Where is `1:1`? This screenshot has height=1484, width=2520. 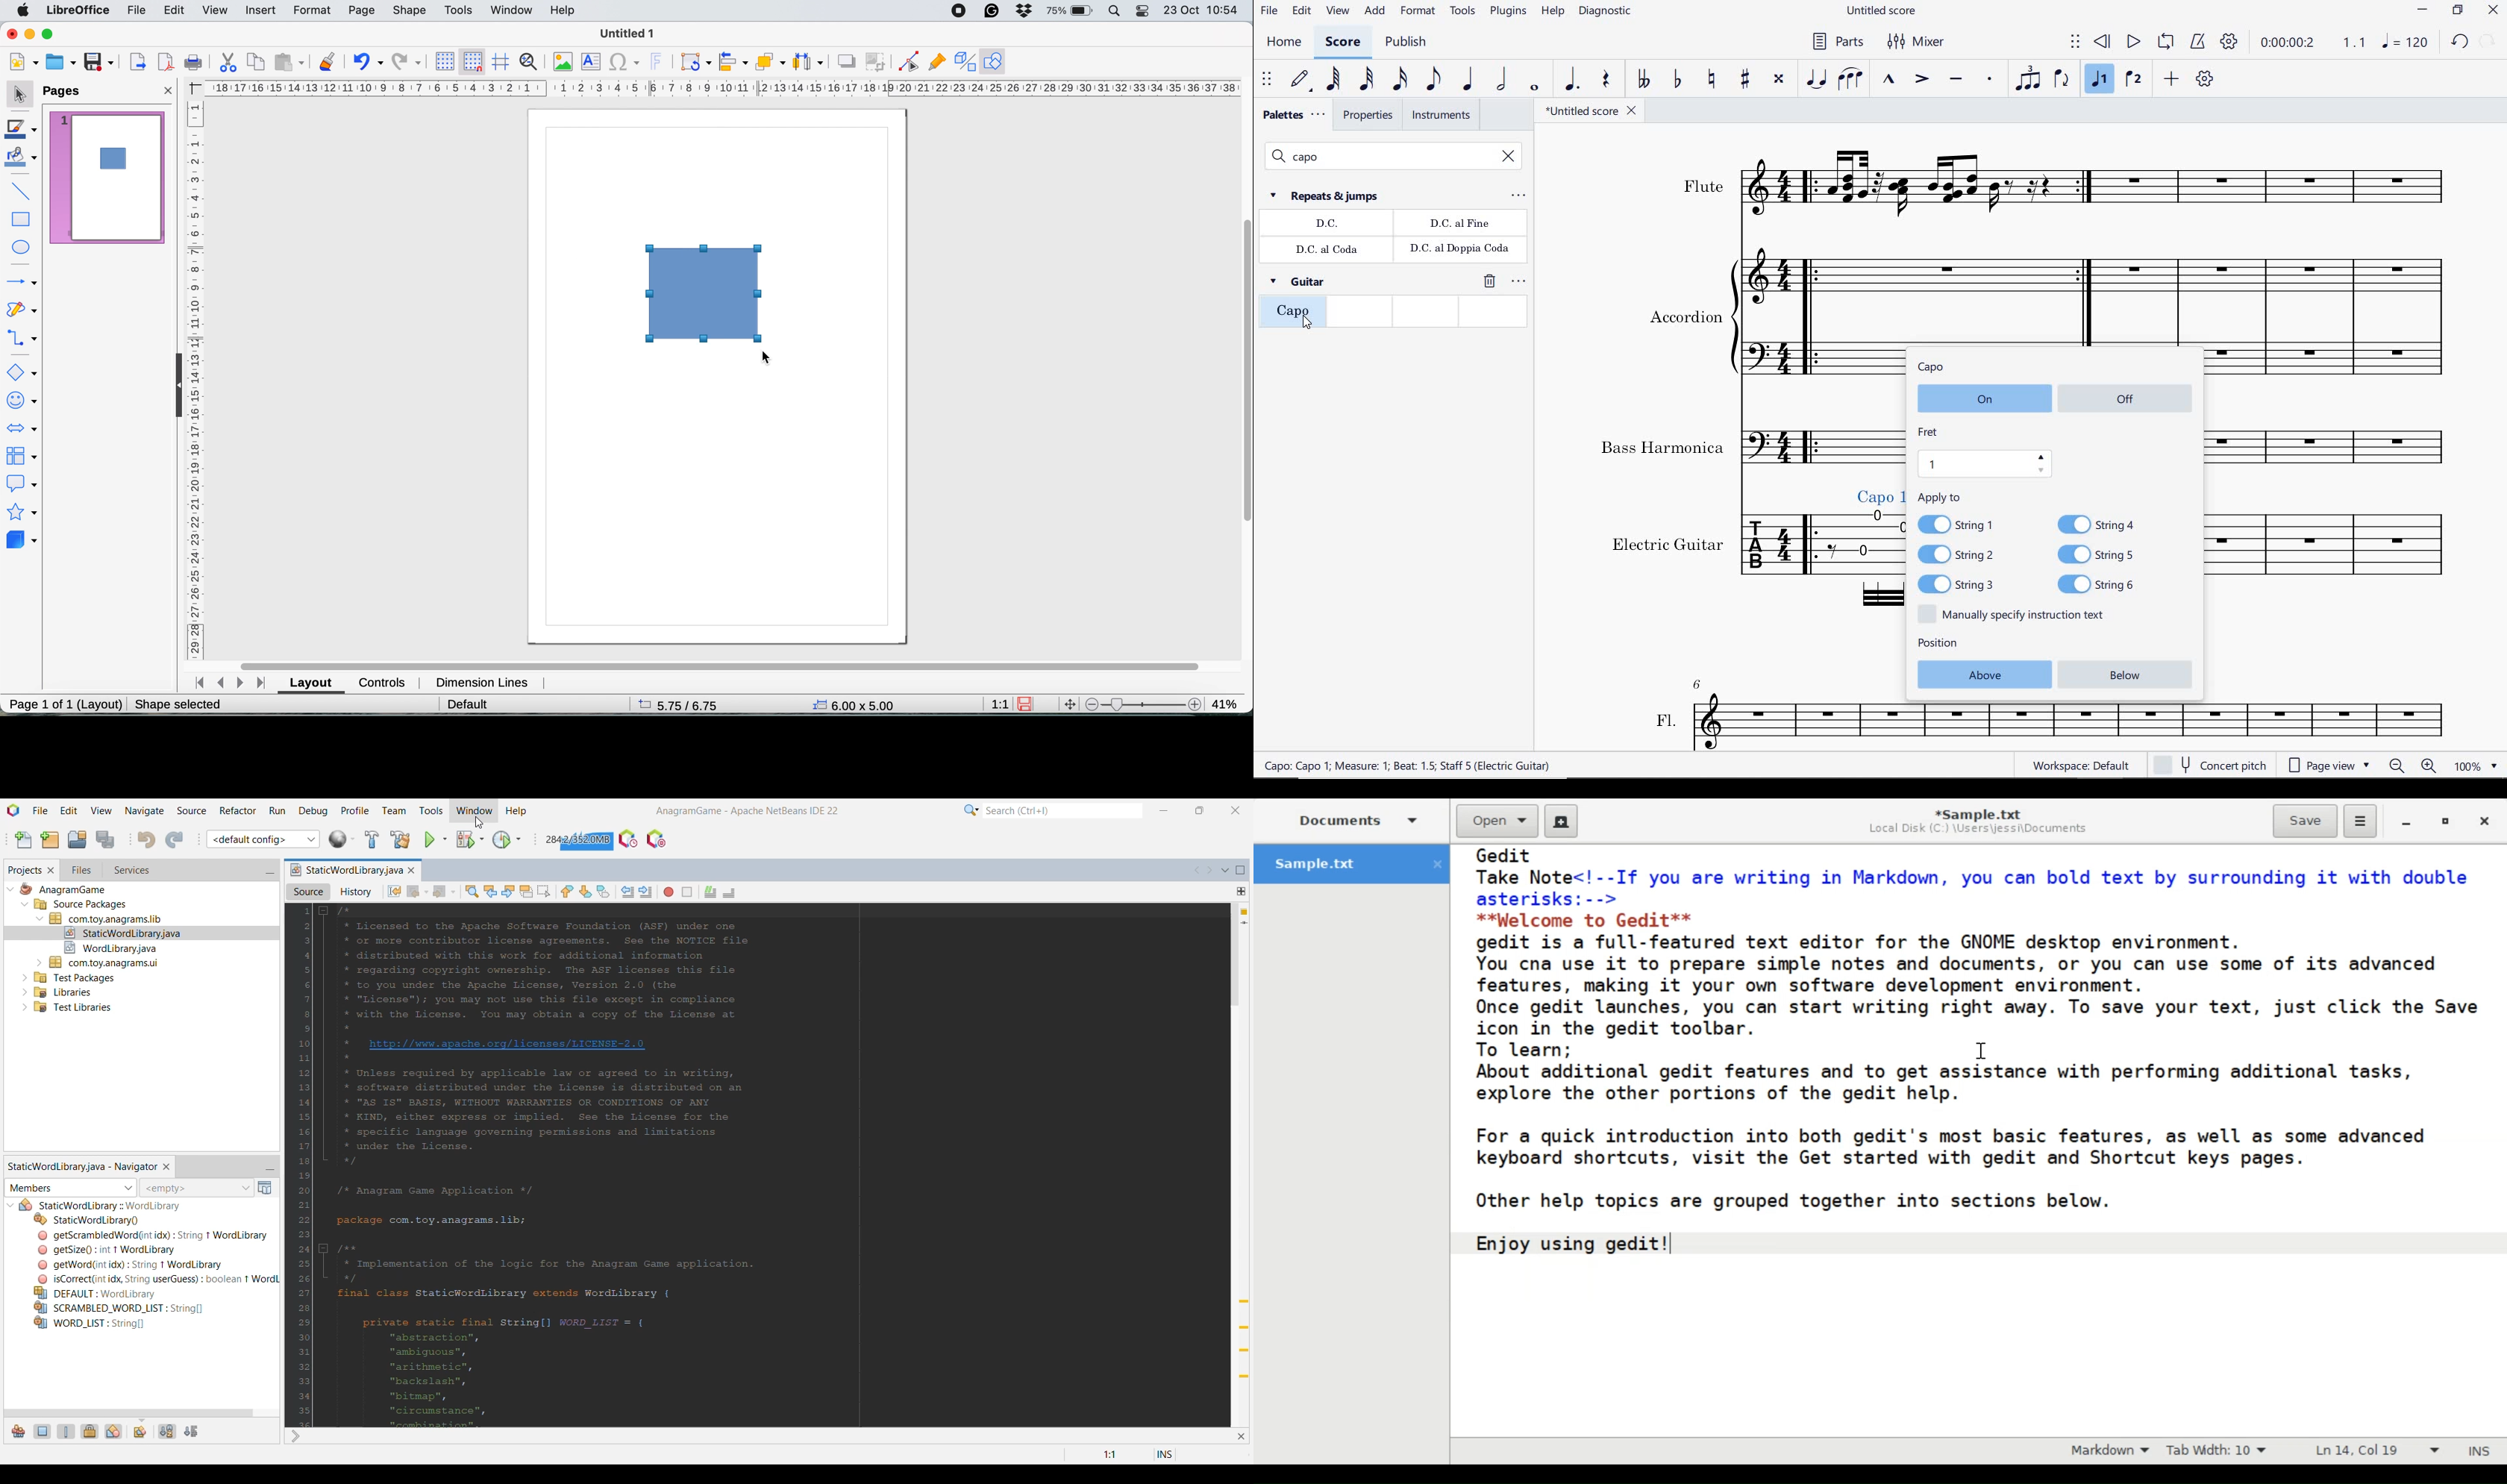
1:1 is located at coordinates (999, 703).